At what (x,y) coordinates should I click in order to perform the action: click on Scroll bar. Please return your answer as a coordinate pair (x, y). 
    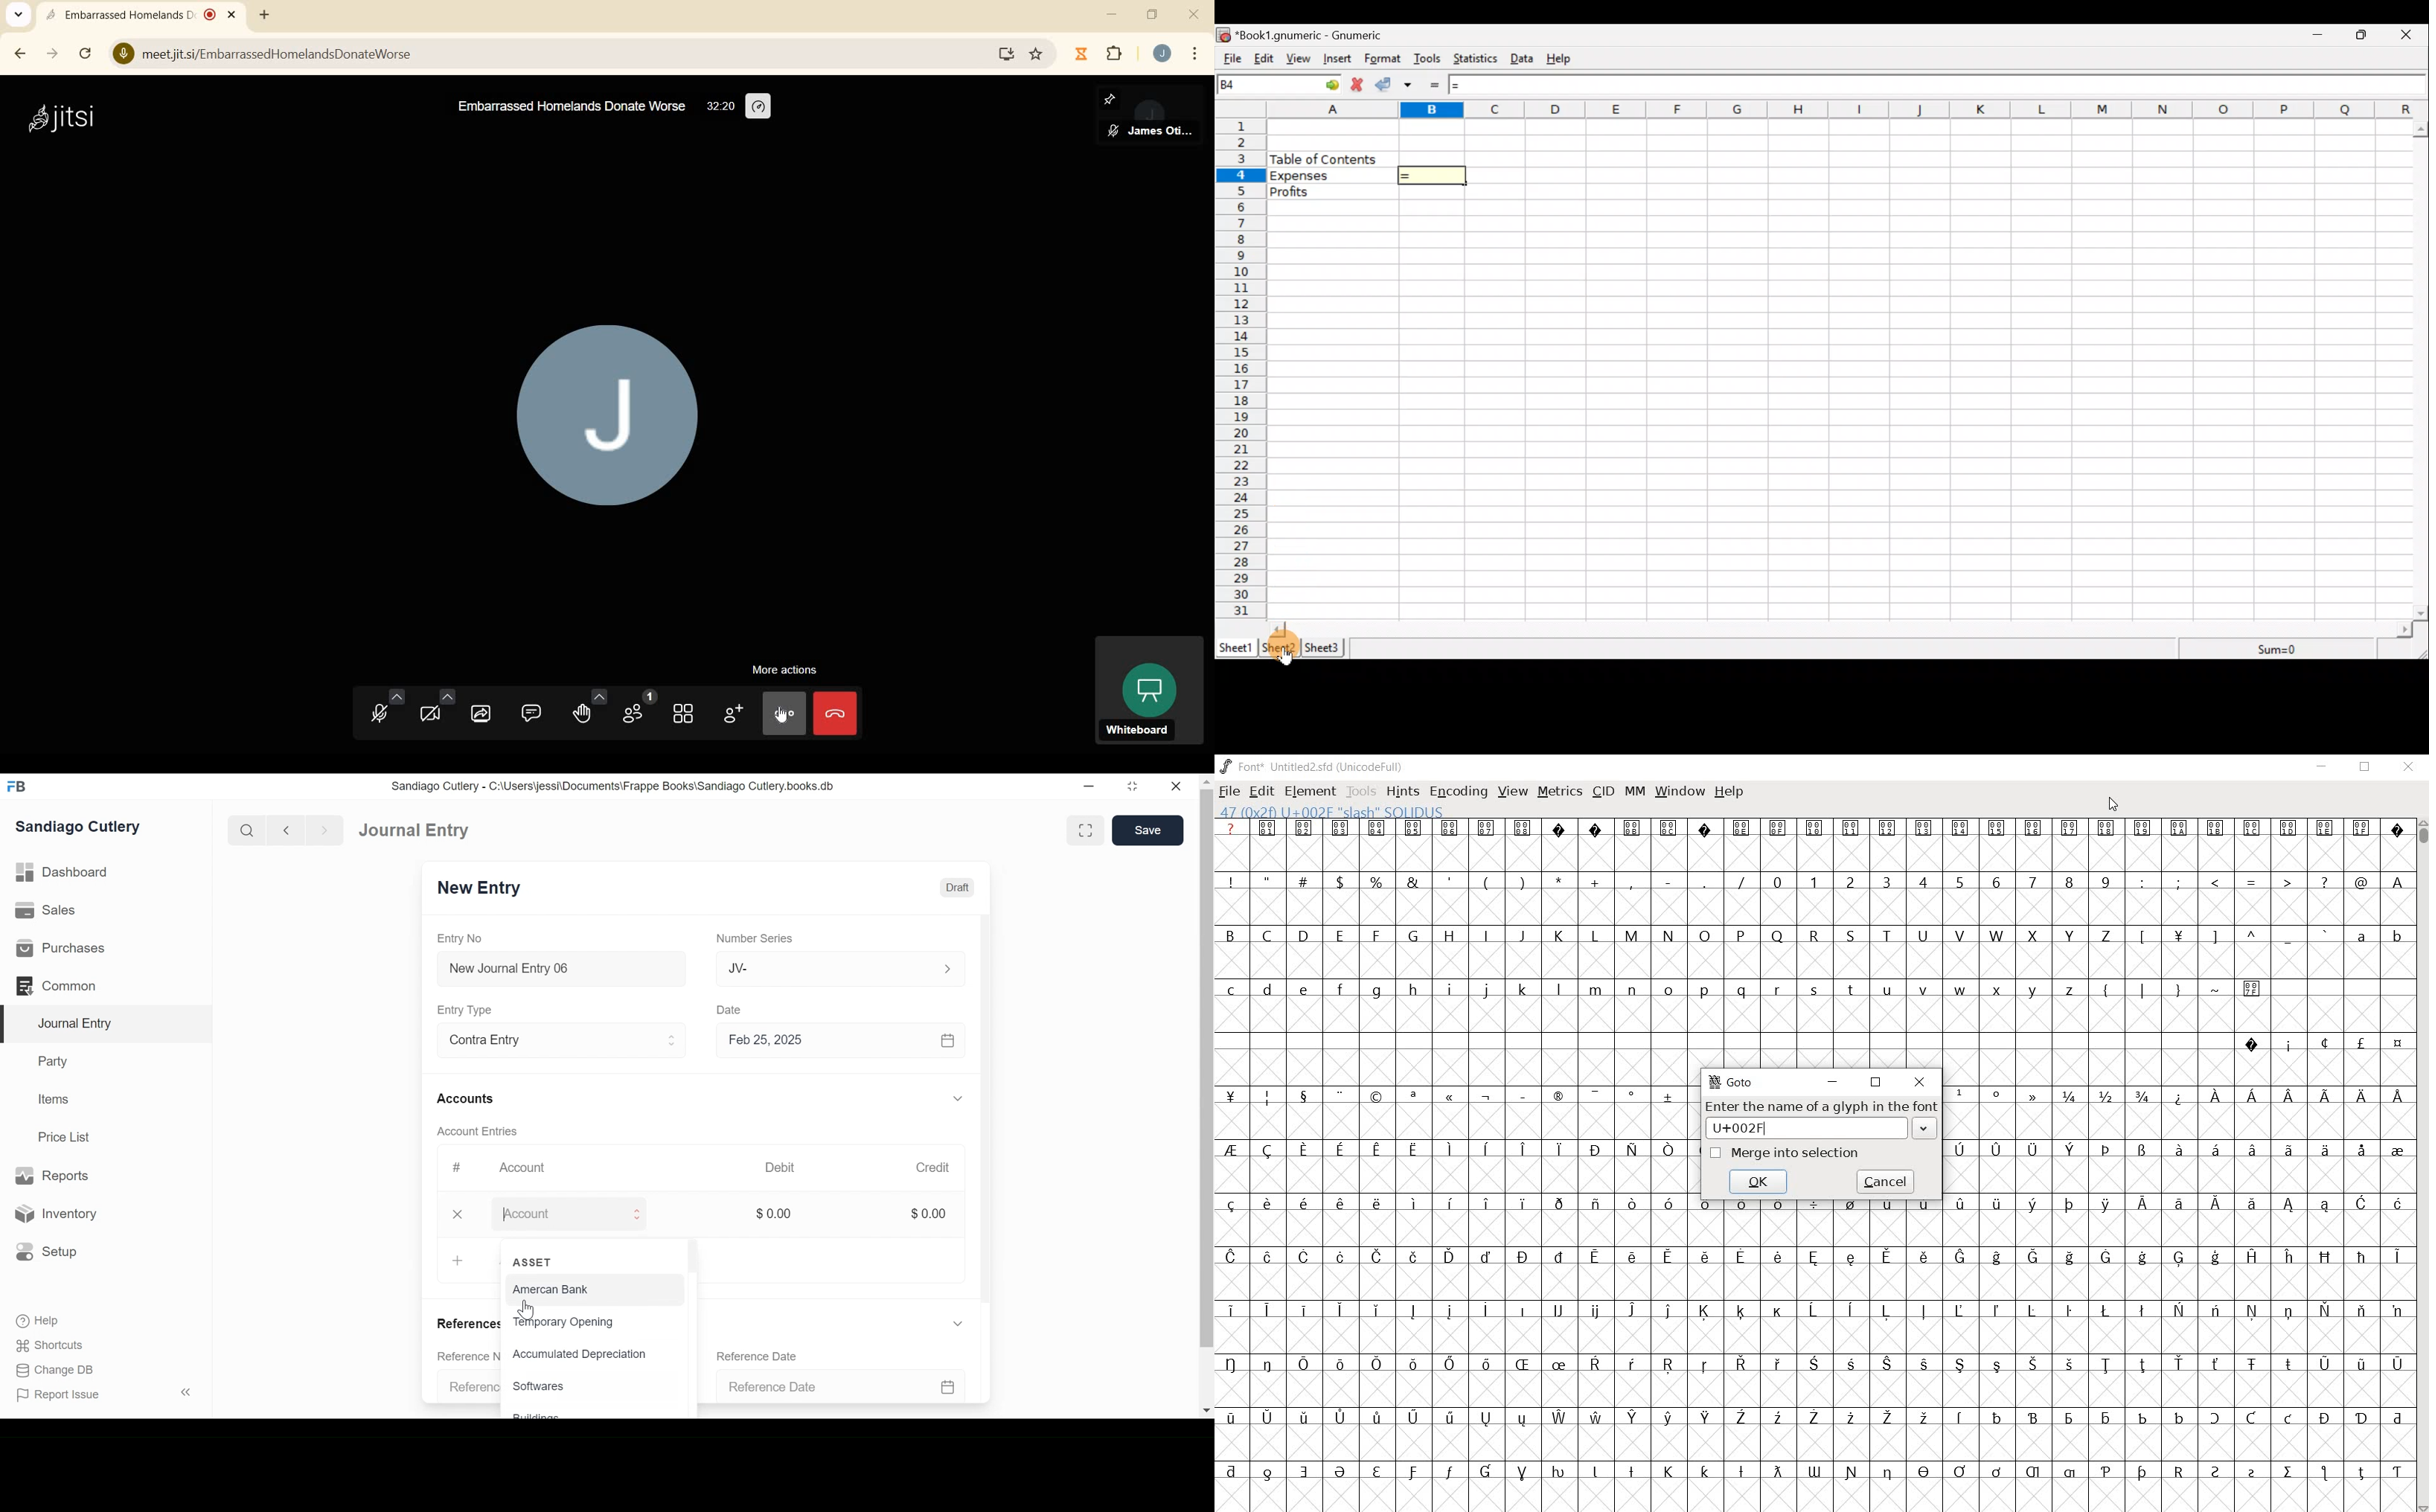
    Looking at the image, I should click on (1841, 629).